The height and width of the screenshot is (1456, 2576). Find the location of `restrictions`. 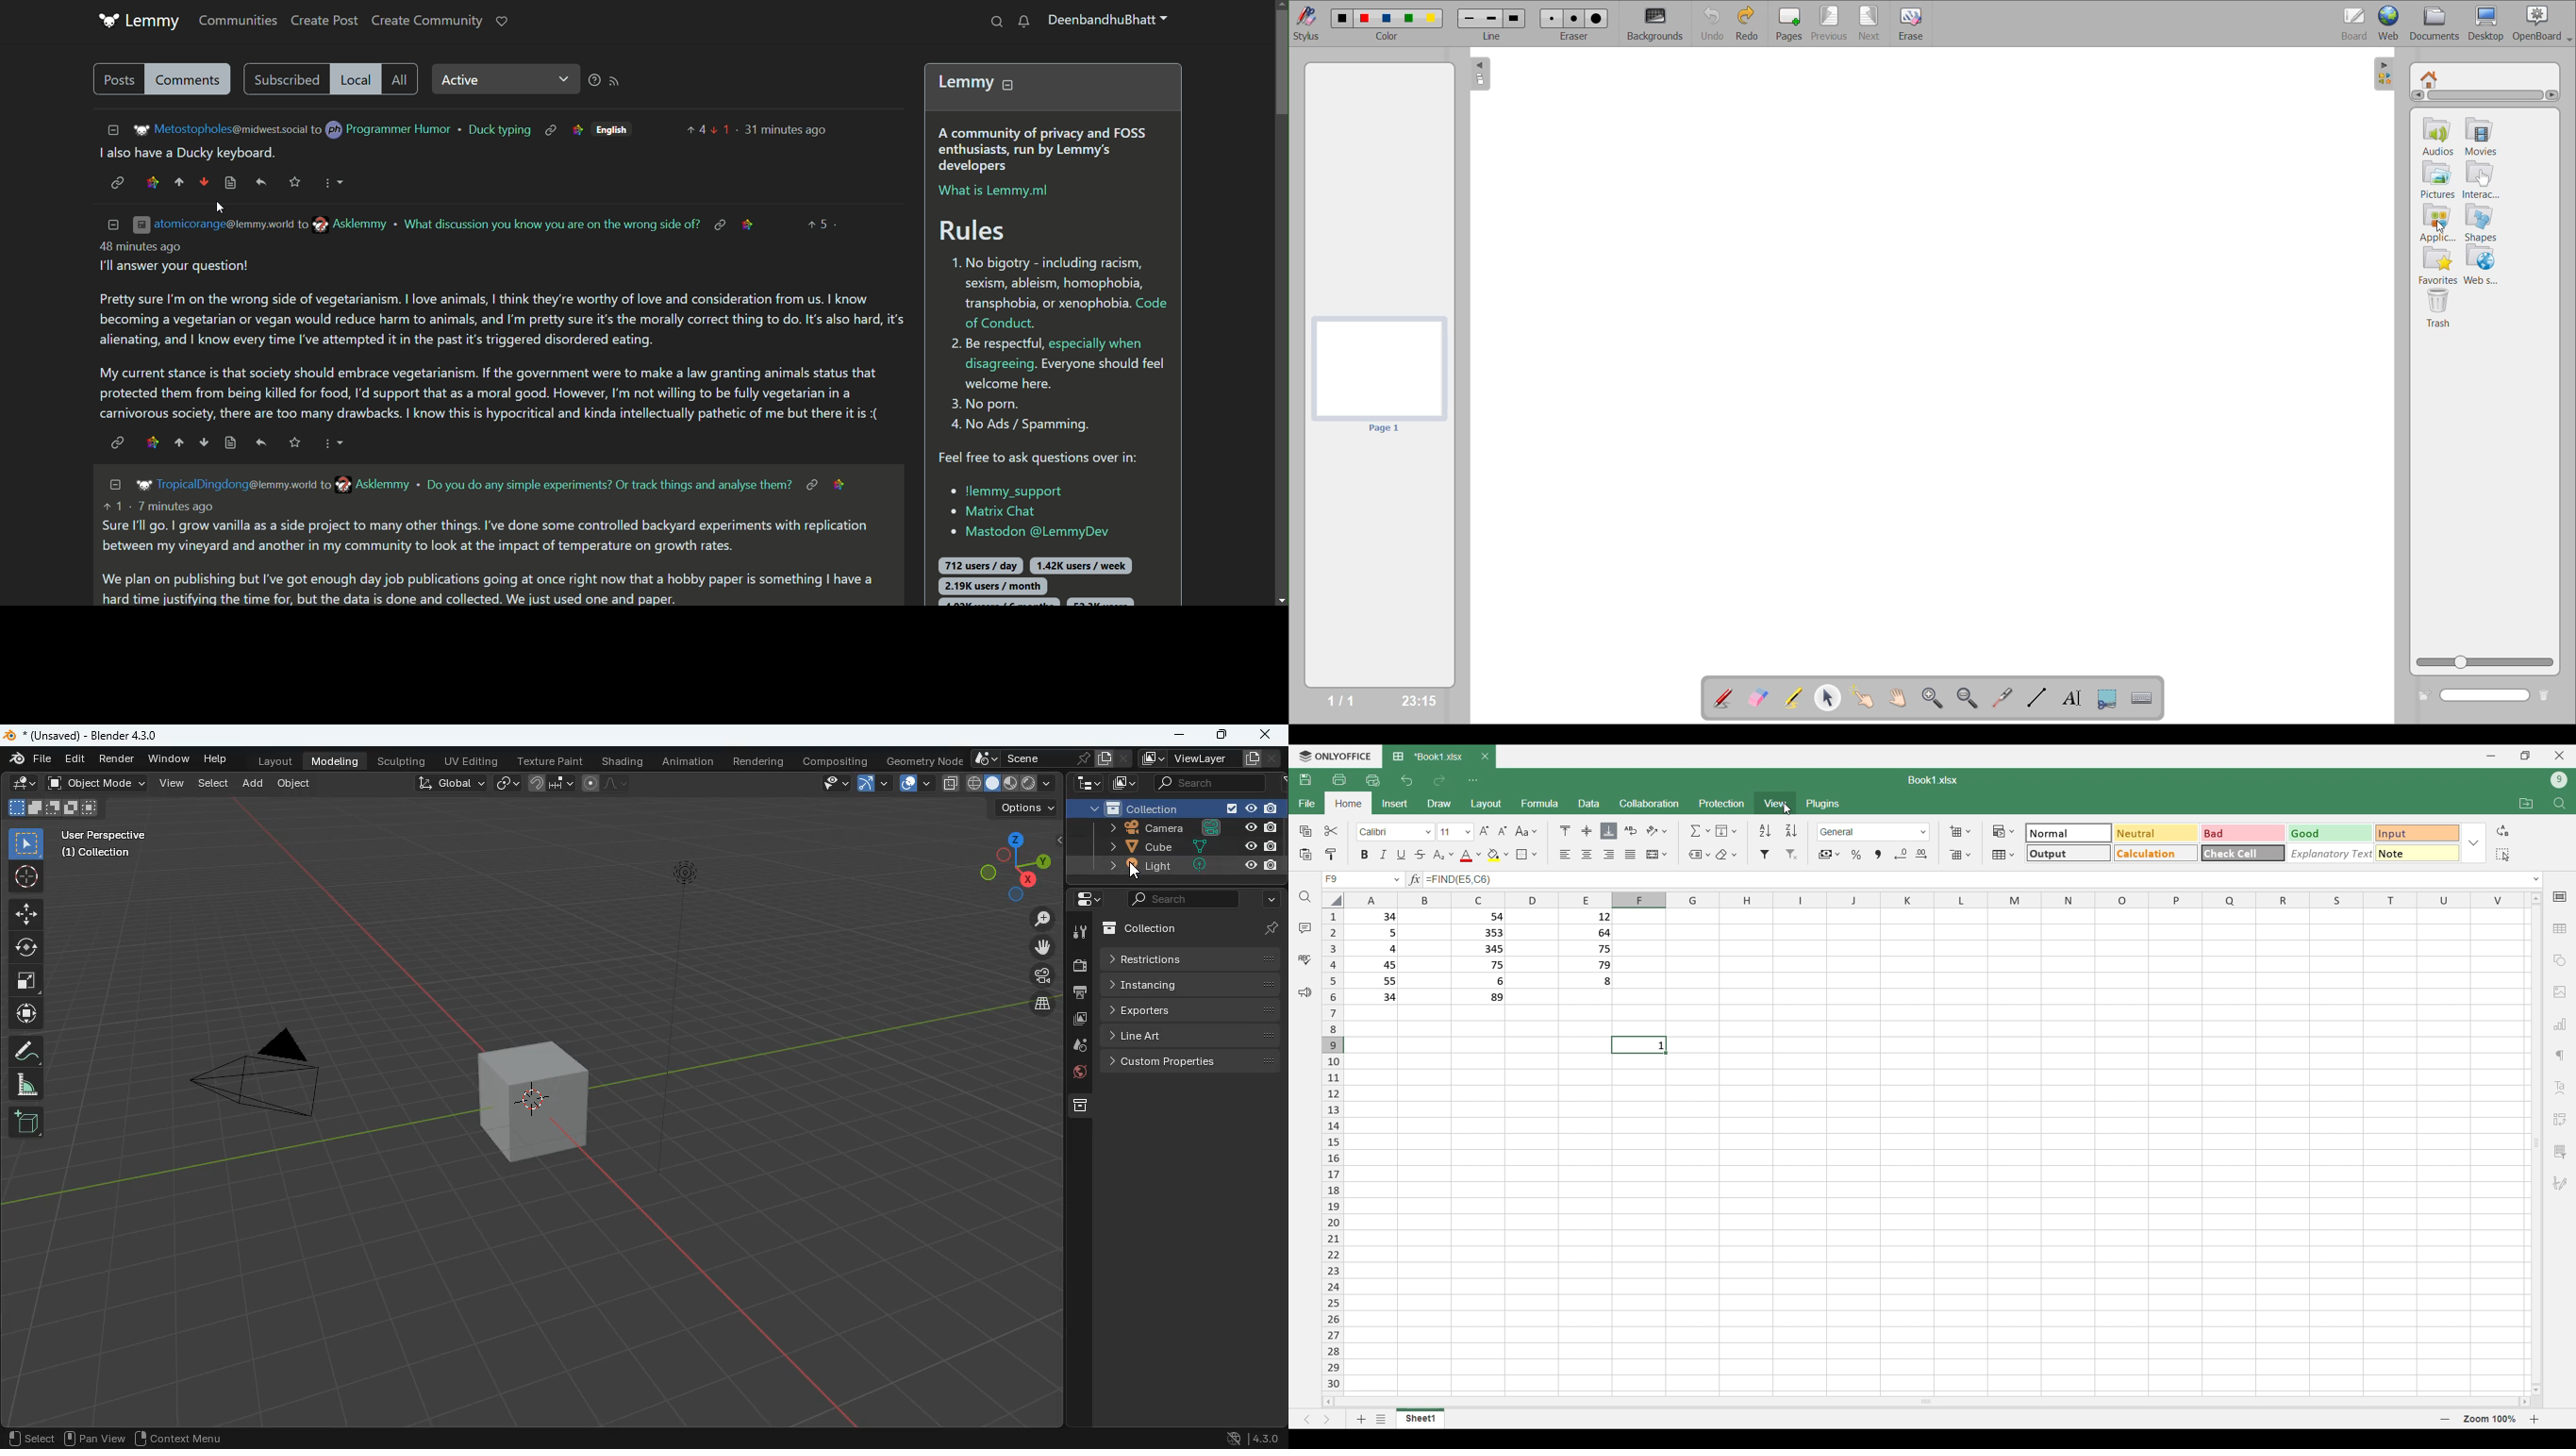

restrictions is located at coordinates (1191, 958).